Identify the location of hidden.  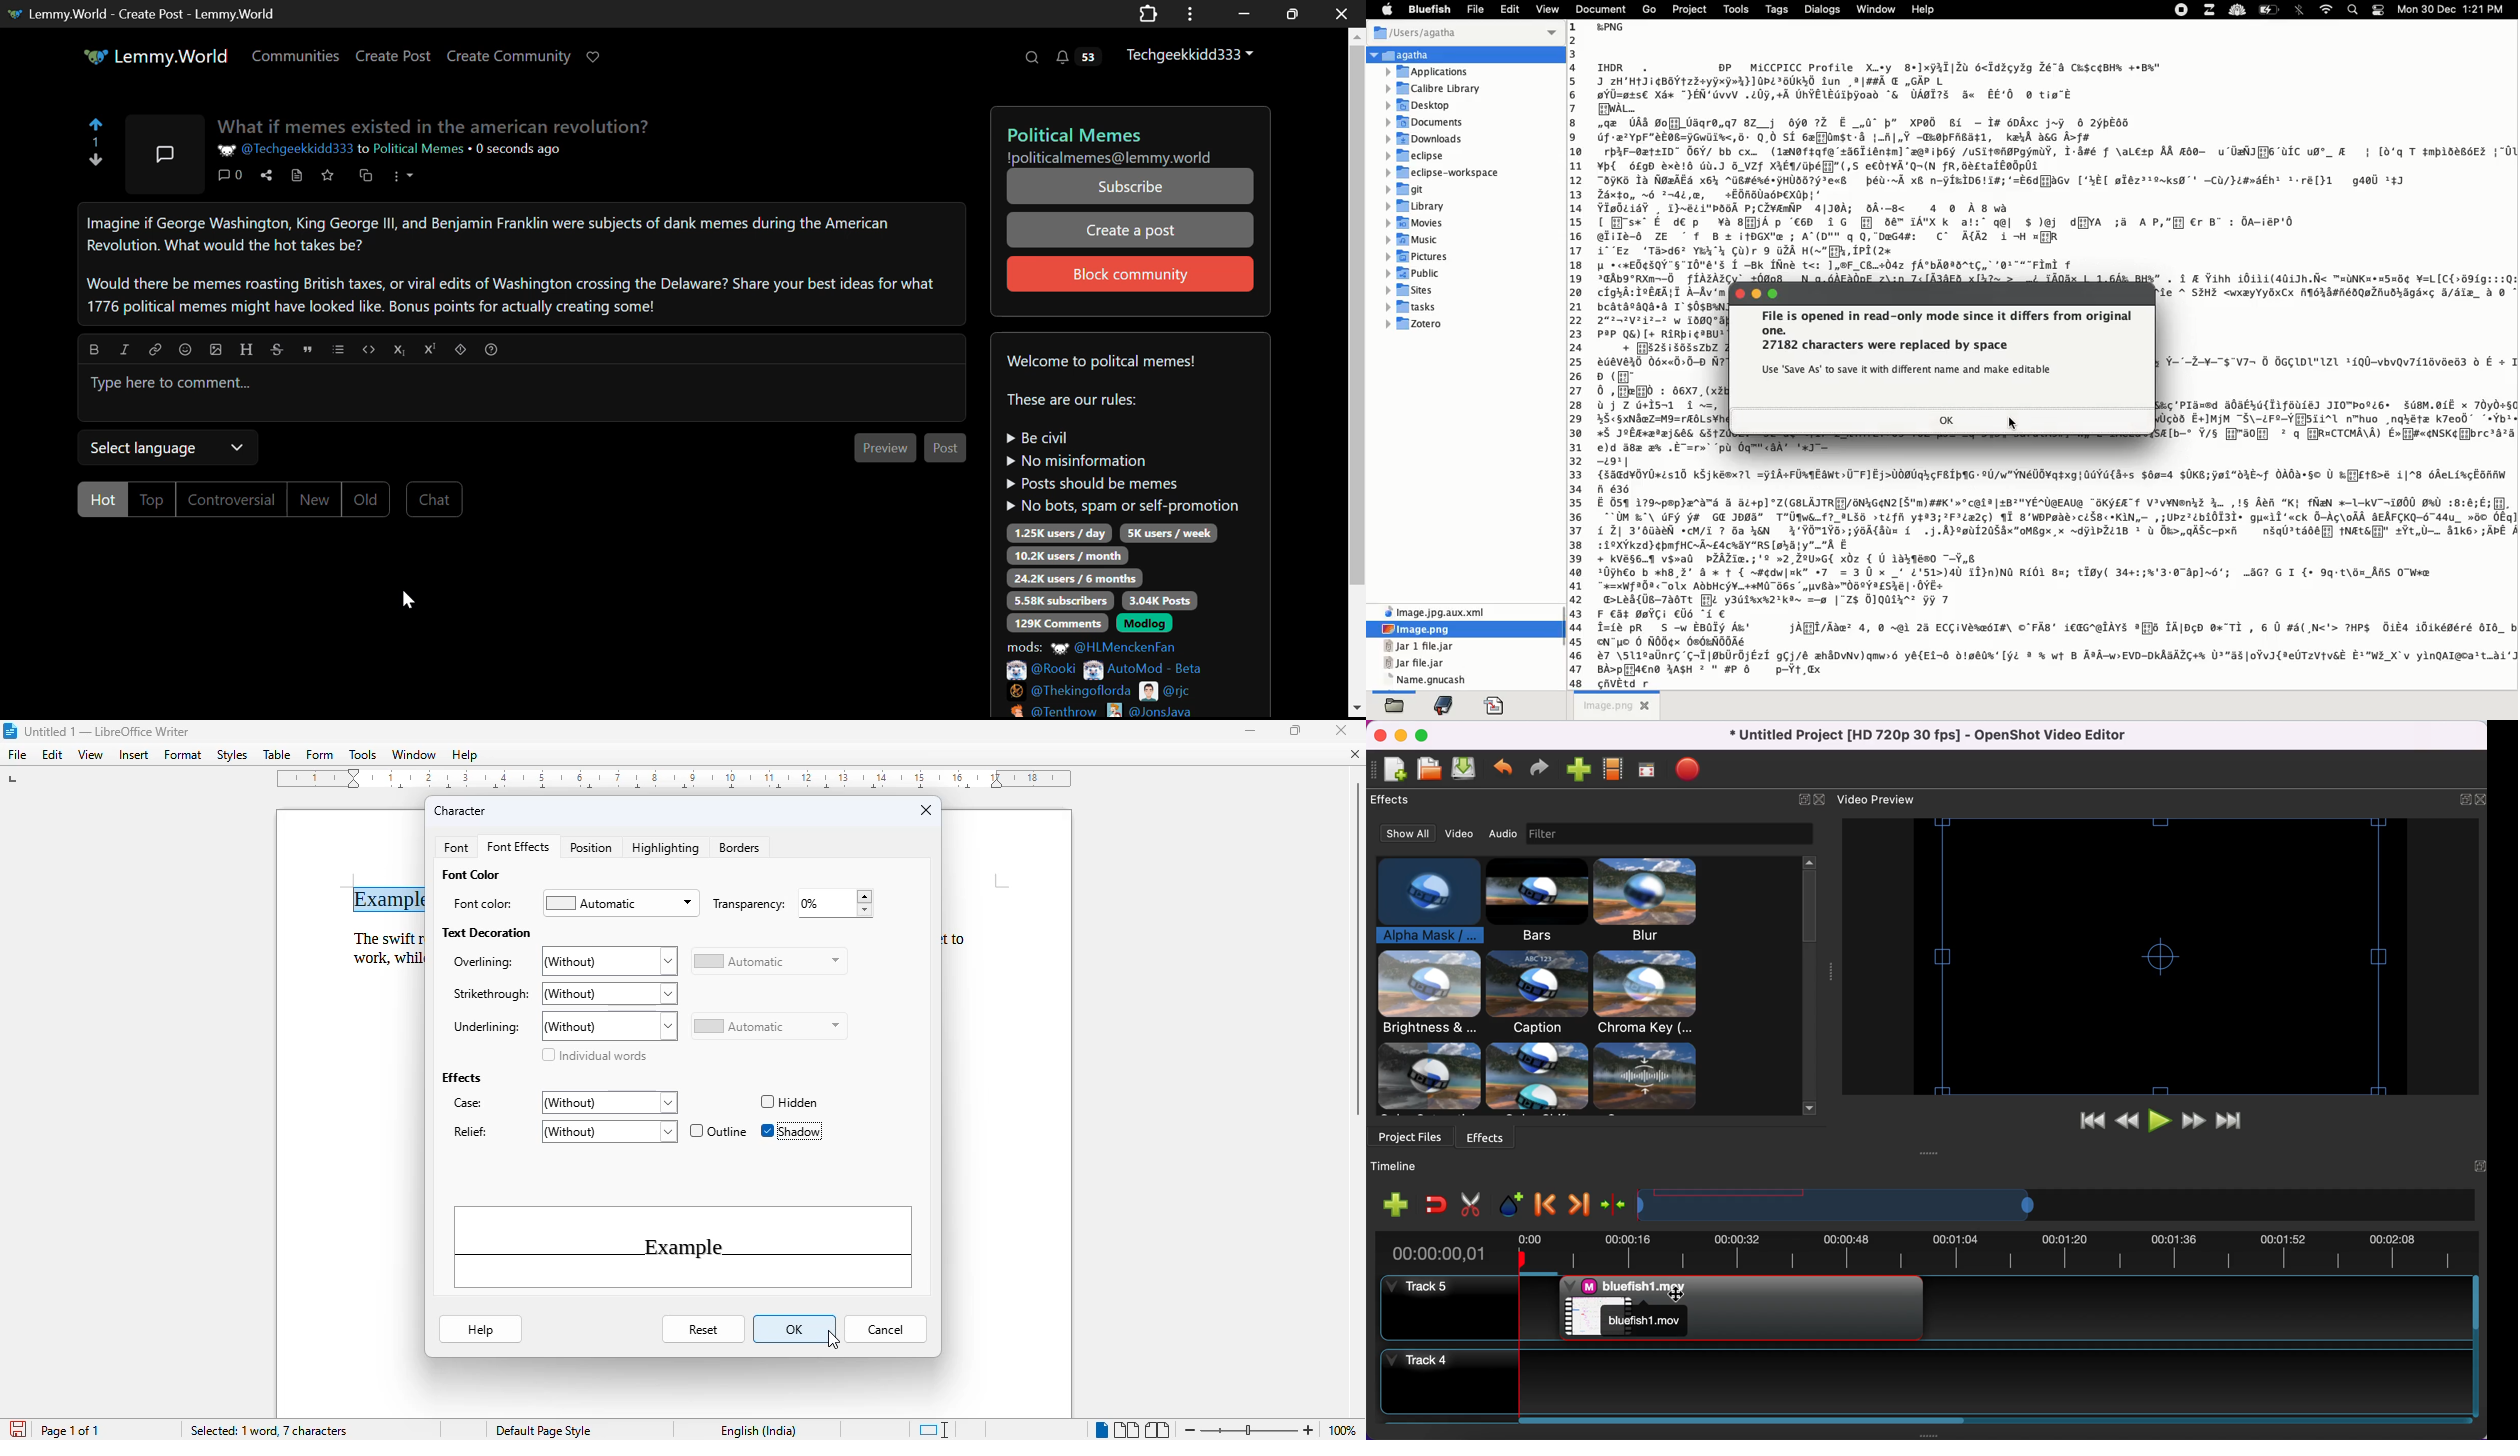
(788, 1103).